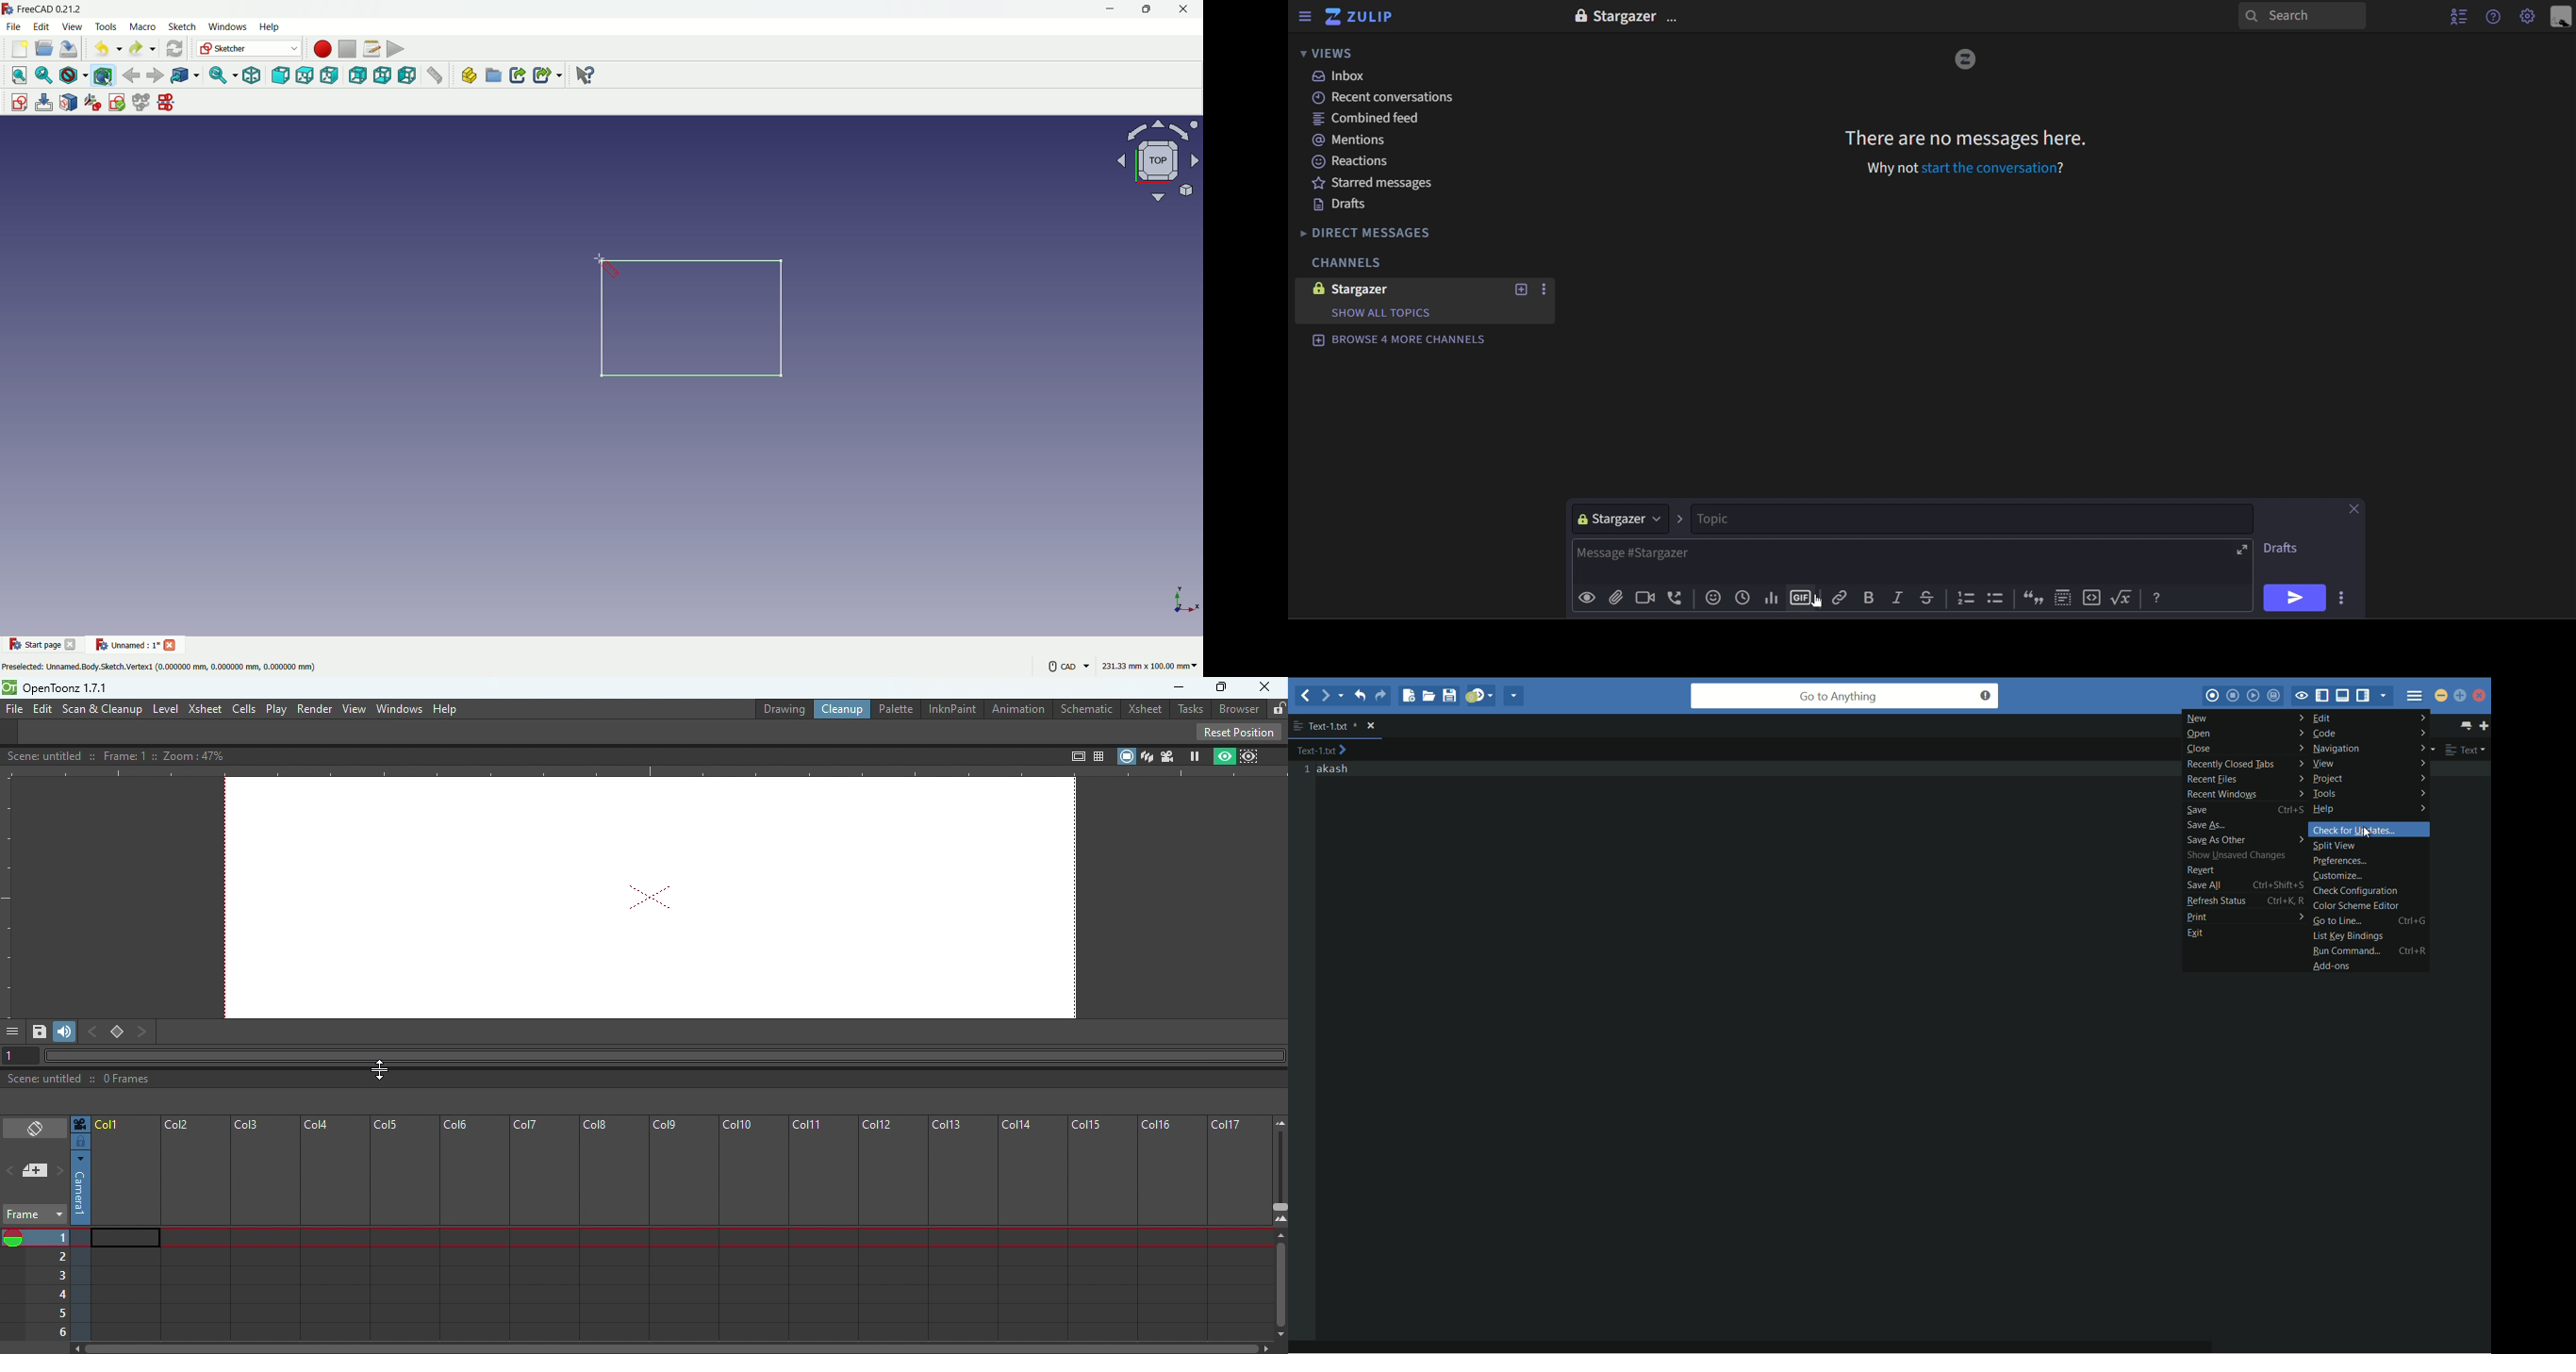  I want to click on back, so click(131, 75).